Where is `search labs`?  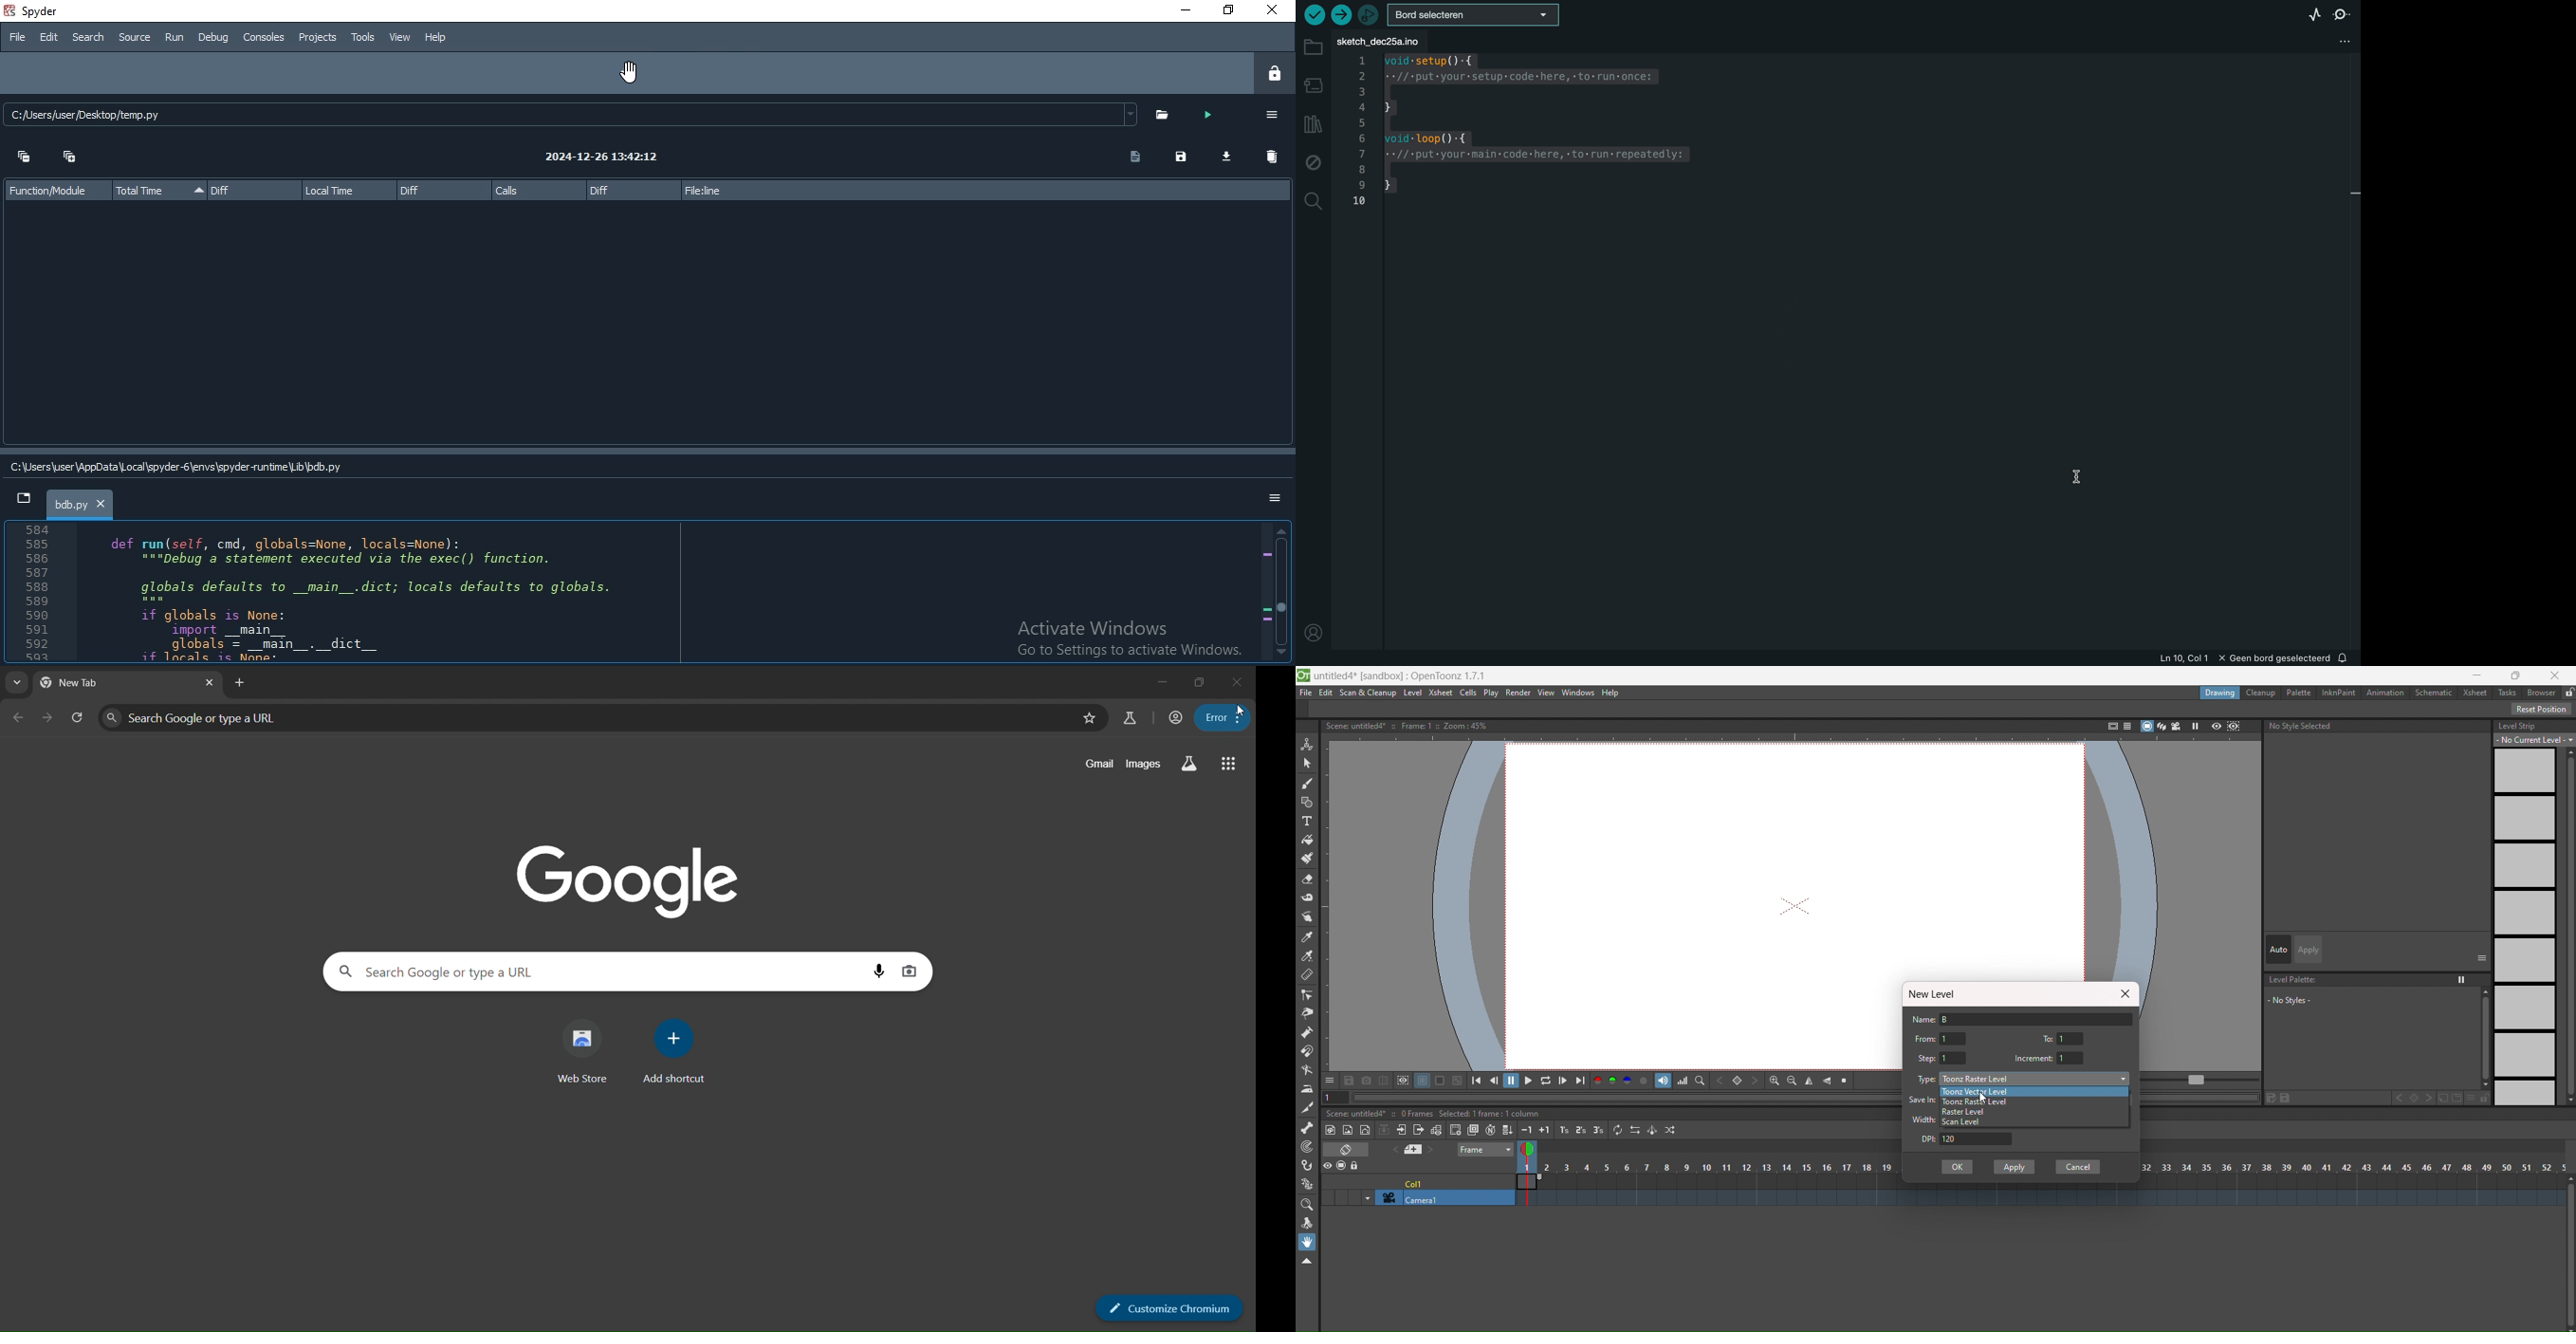 search labs is located at coordinates (1129, 718).